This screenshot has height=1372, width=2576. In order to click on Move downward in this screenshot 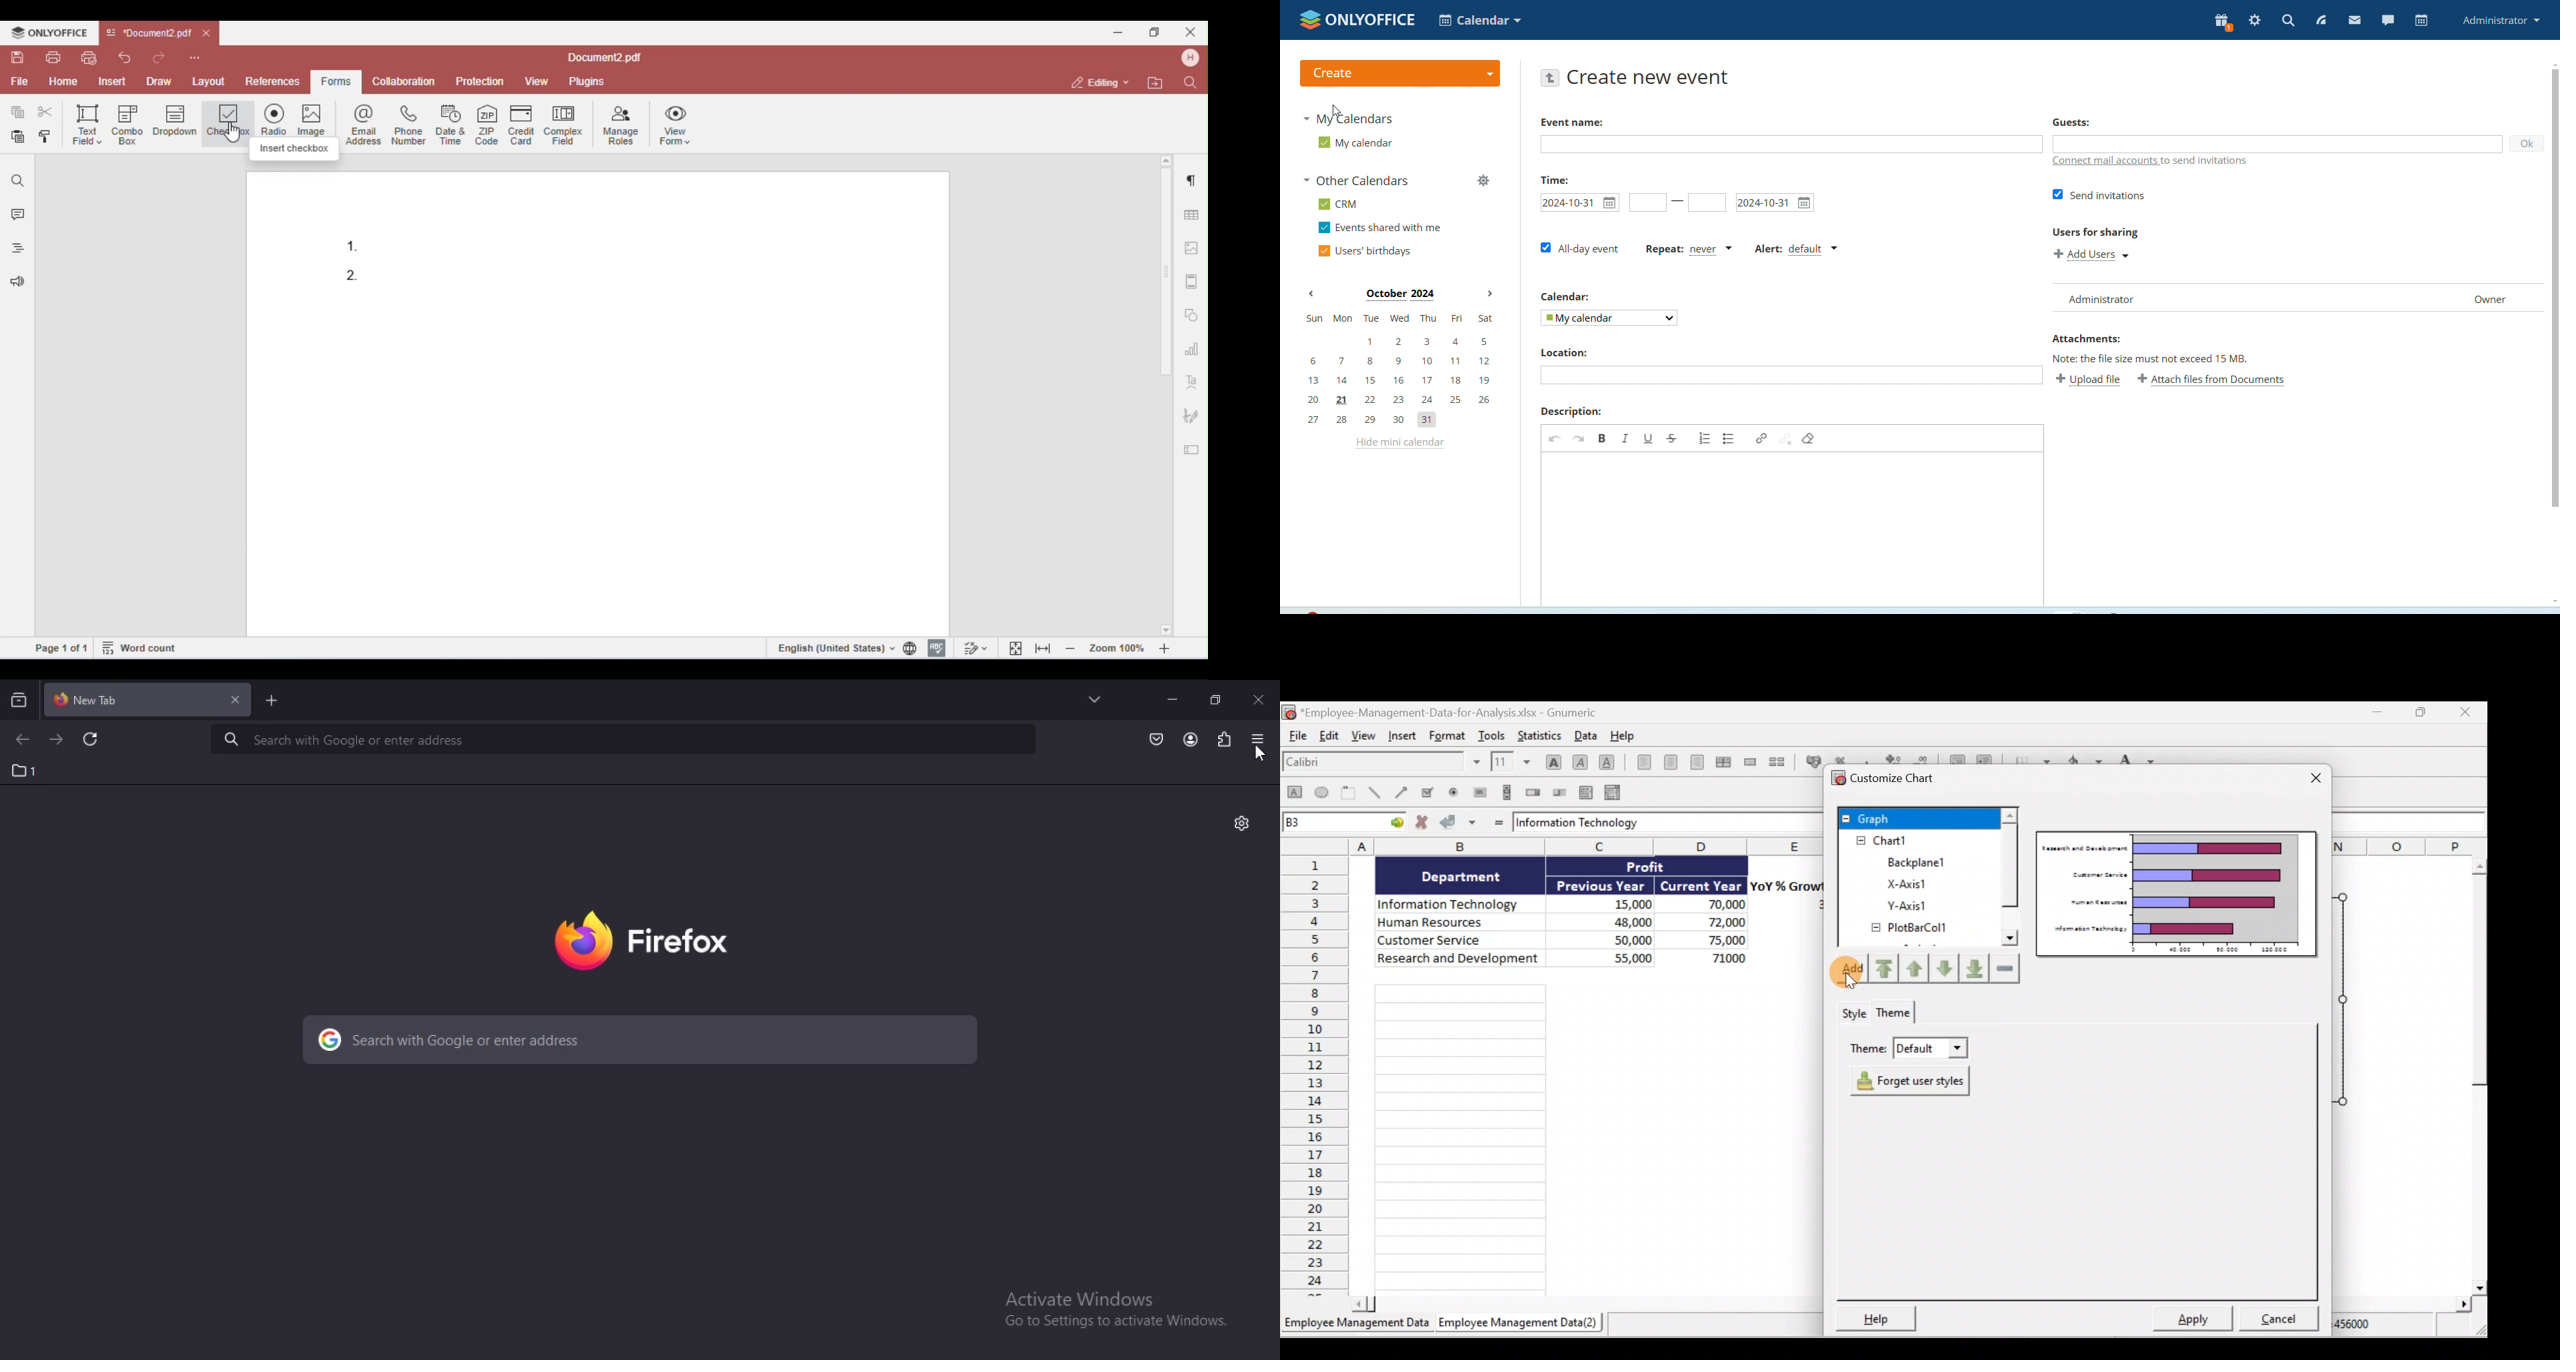, I will do `click(1976, 970)`.